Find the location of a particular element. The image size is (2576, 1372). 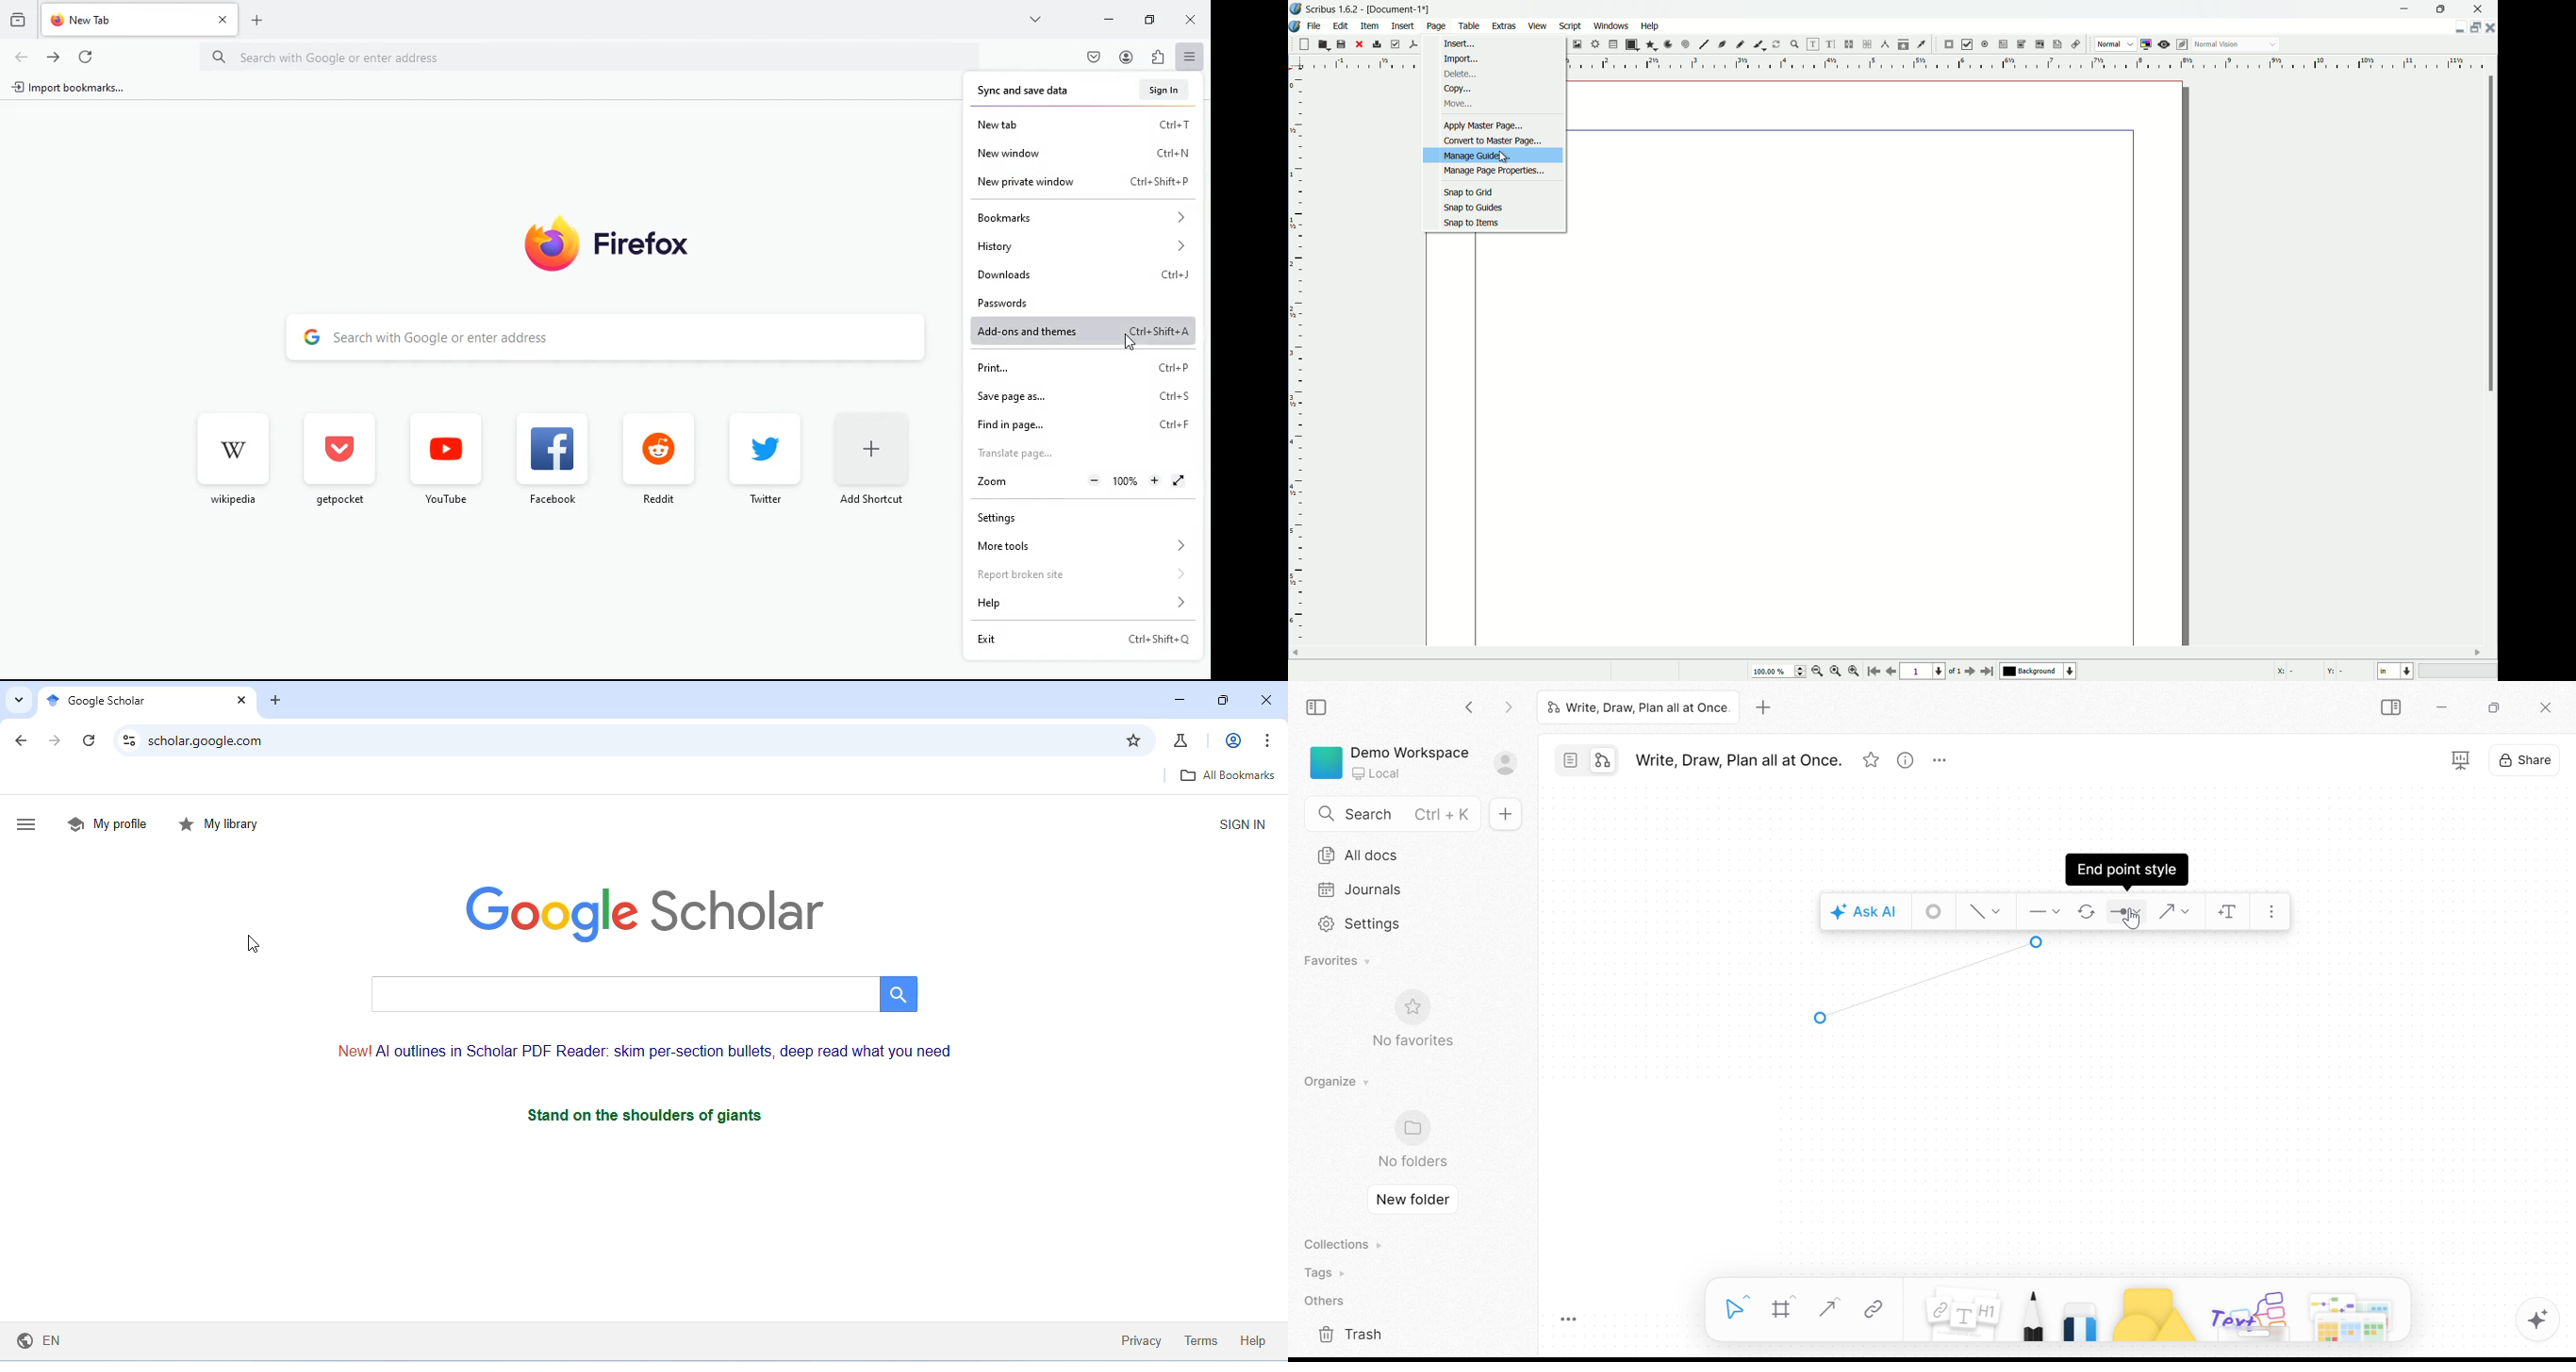

End point style is located at coordinates (2126, 915).